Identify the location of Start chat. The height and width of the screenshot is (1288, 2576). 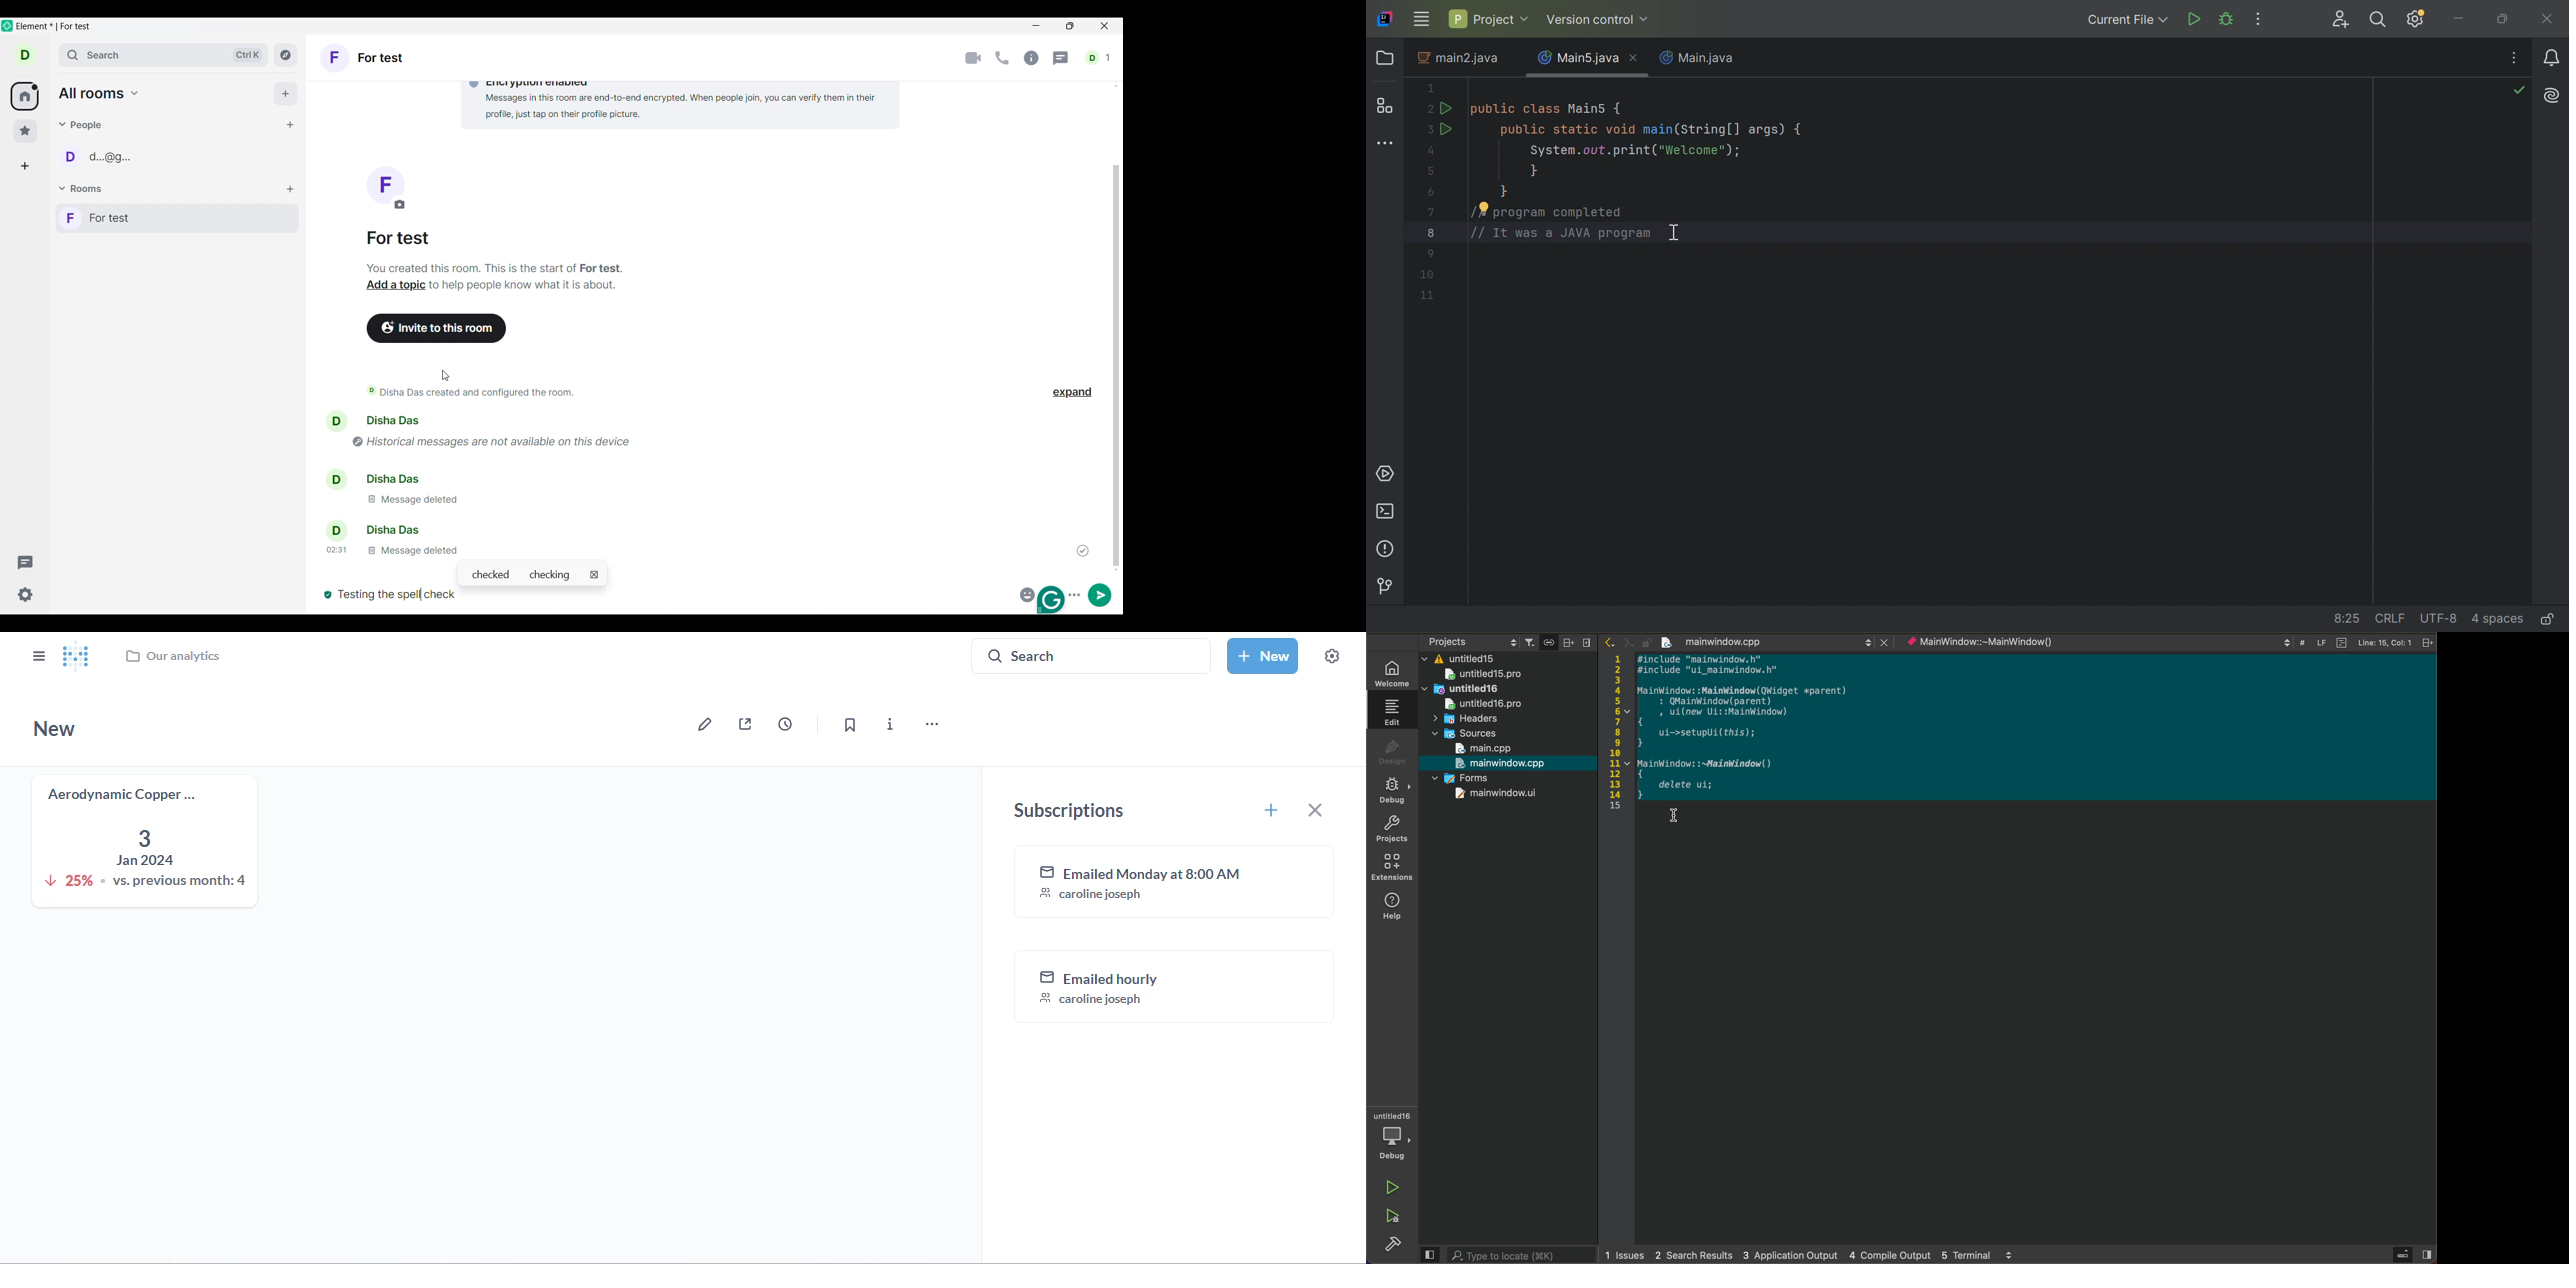
(290, 125).